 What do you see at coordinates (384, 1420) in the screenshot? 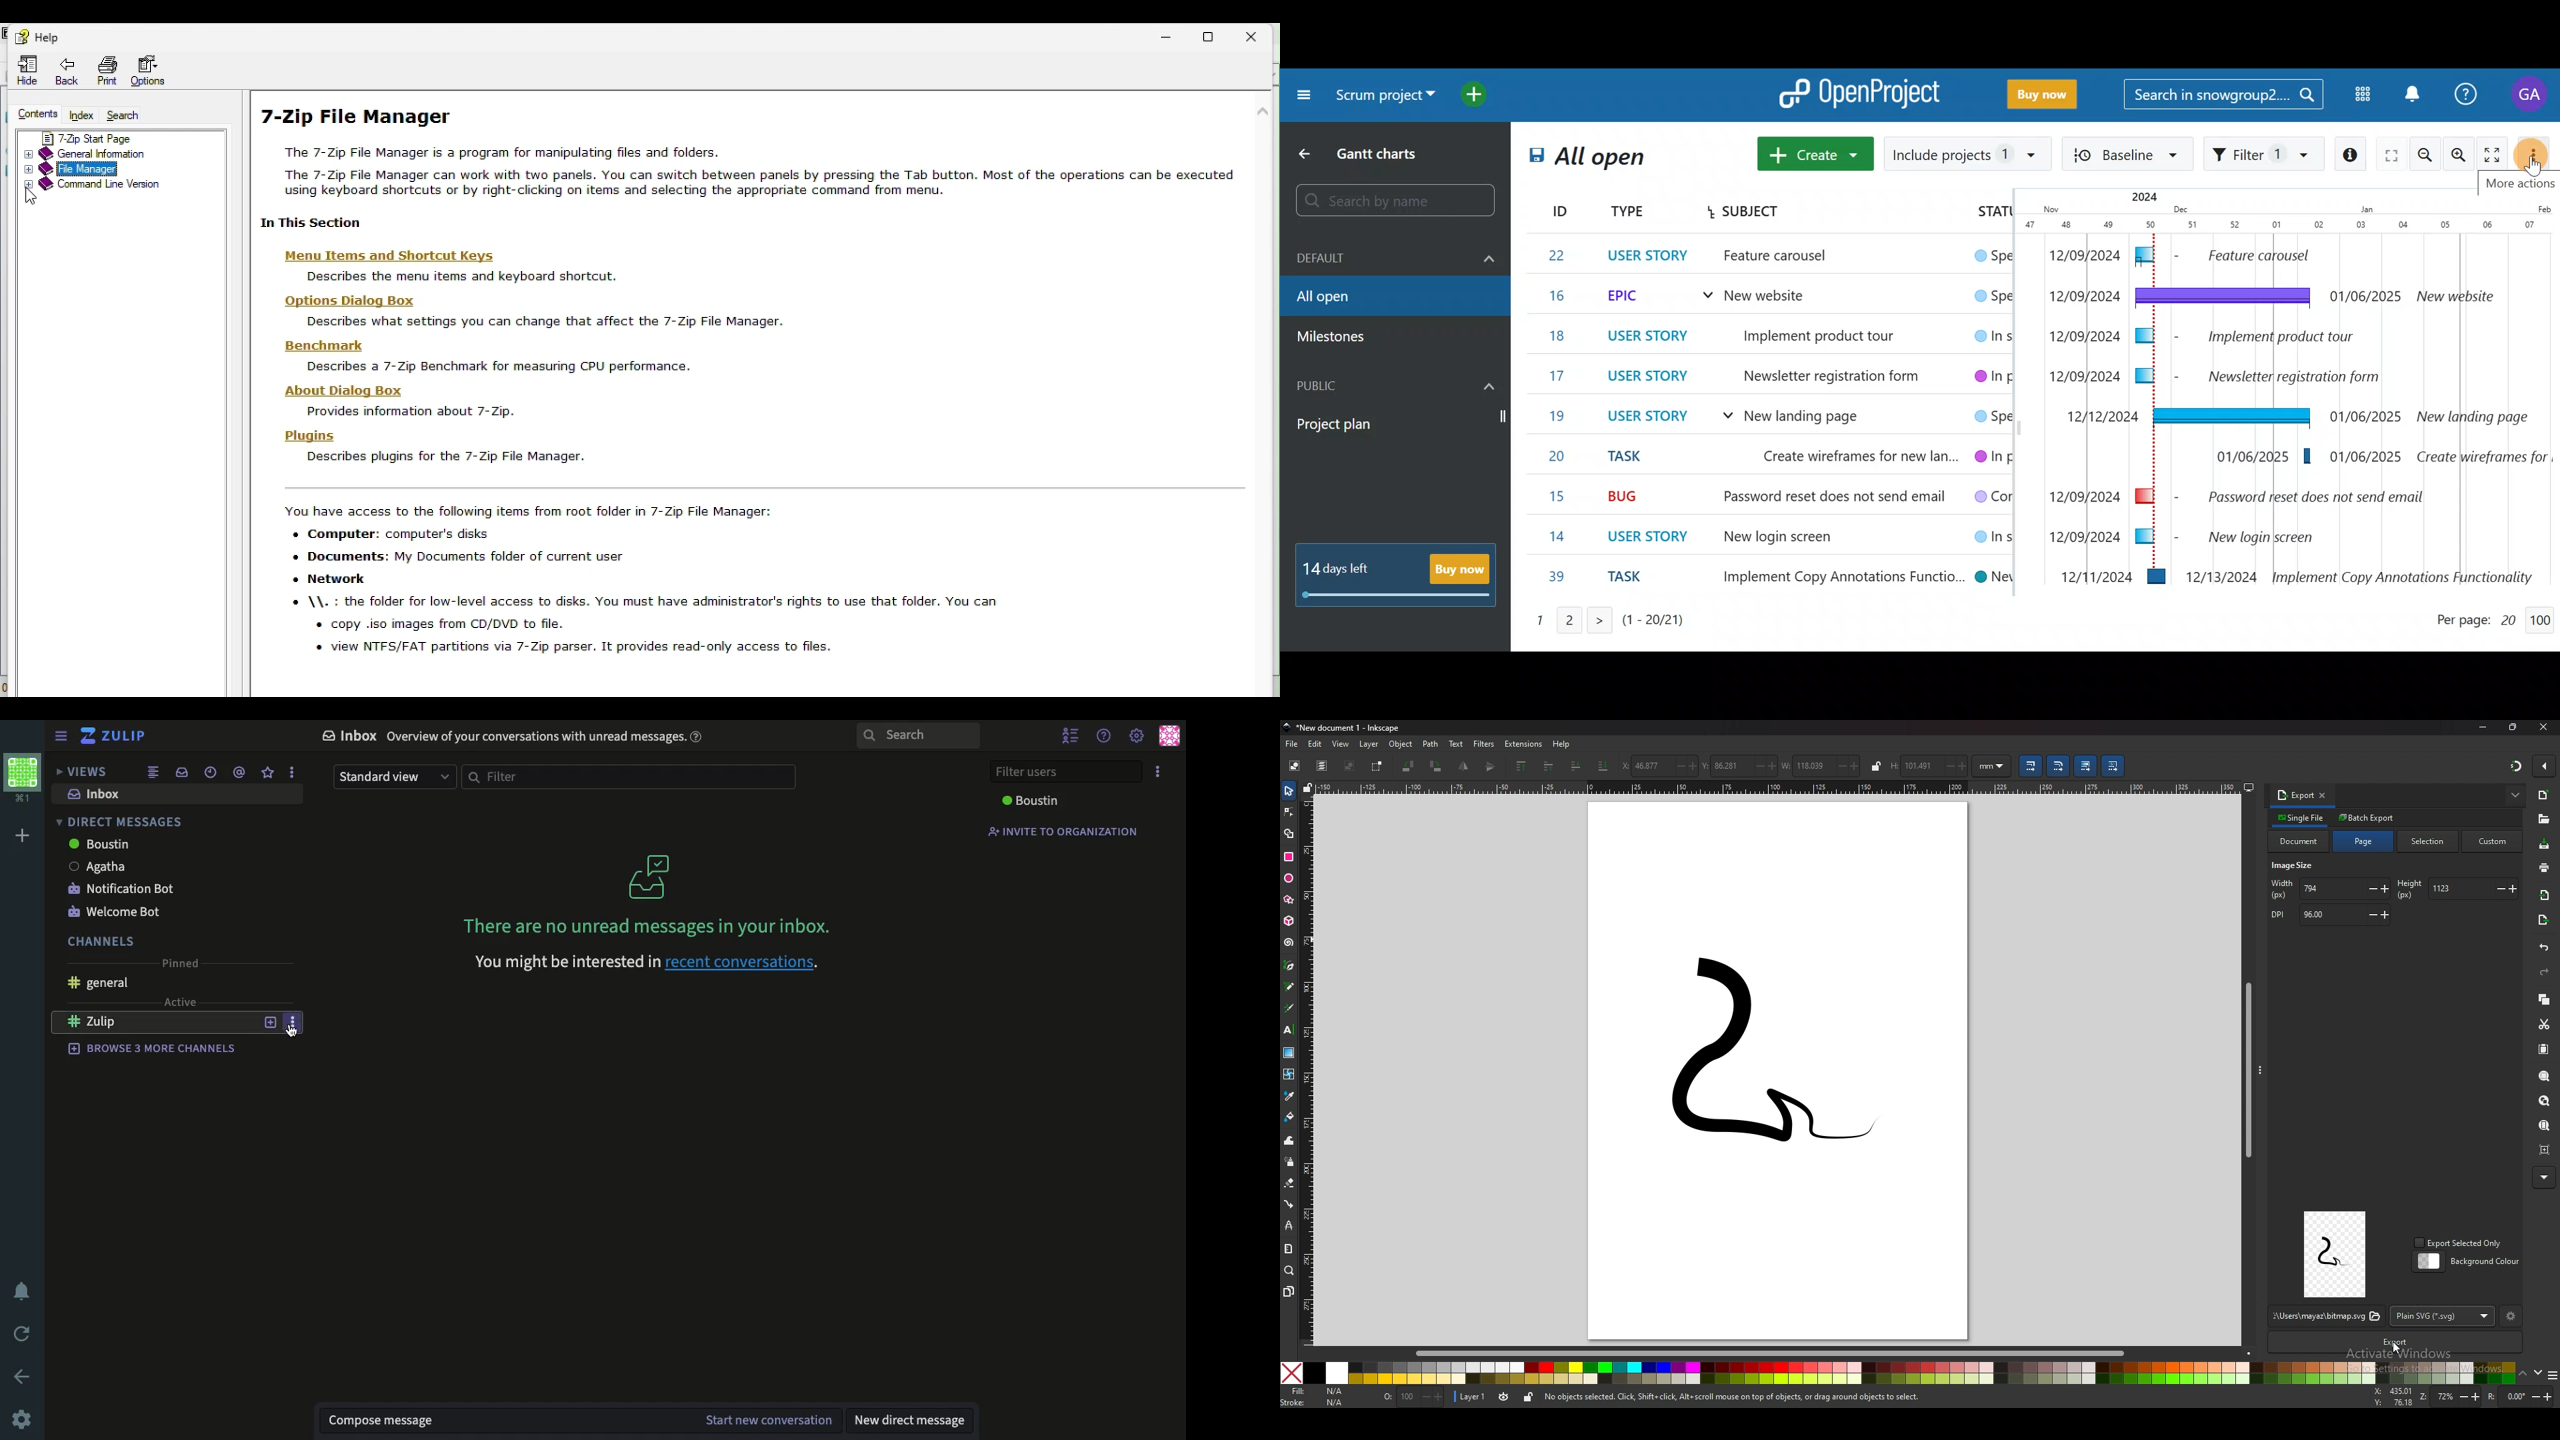
I see `compose message` at bounding box center [384, 1420].